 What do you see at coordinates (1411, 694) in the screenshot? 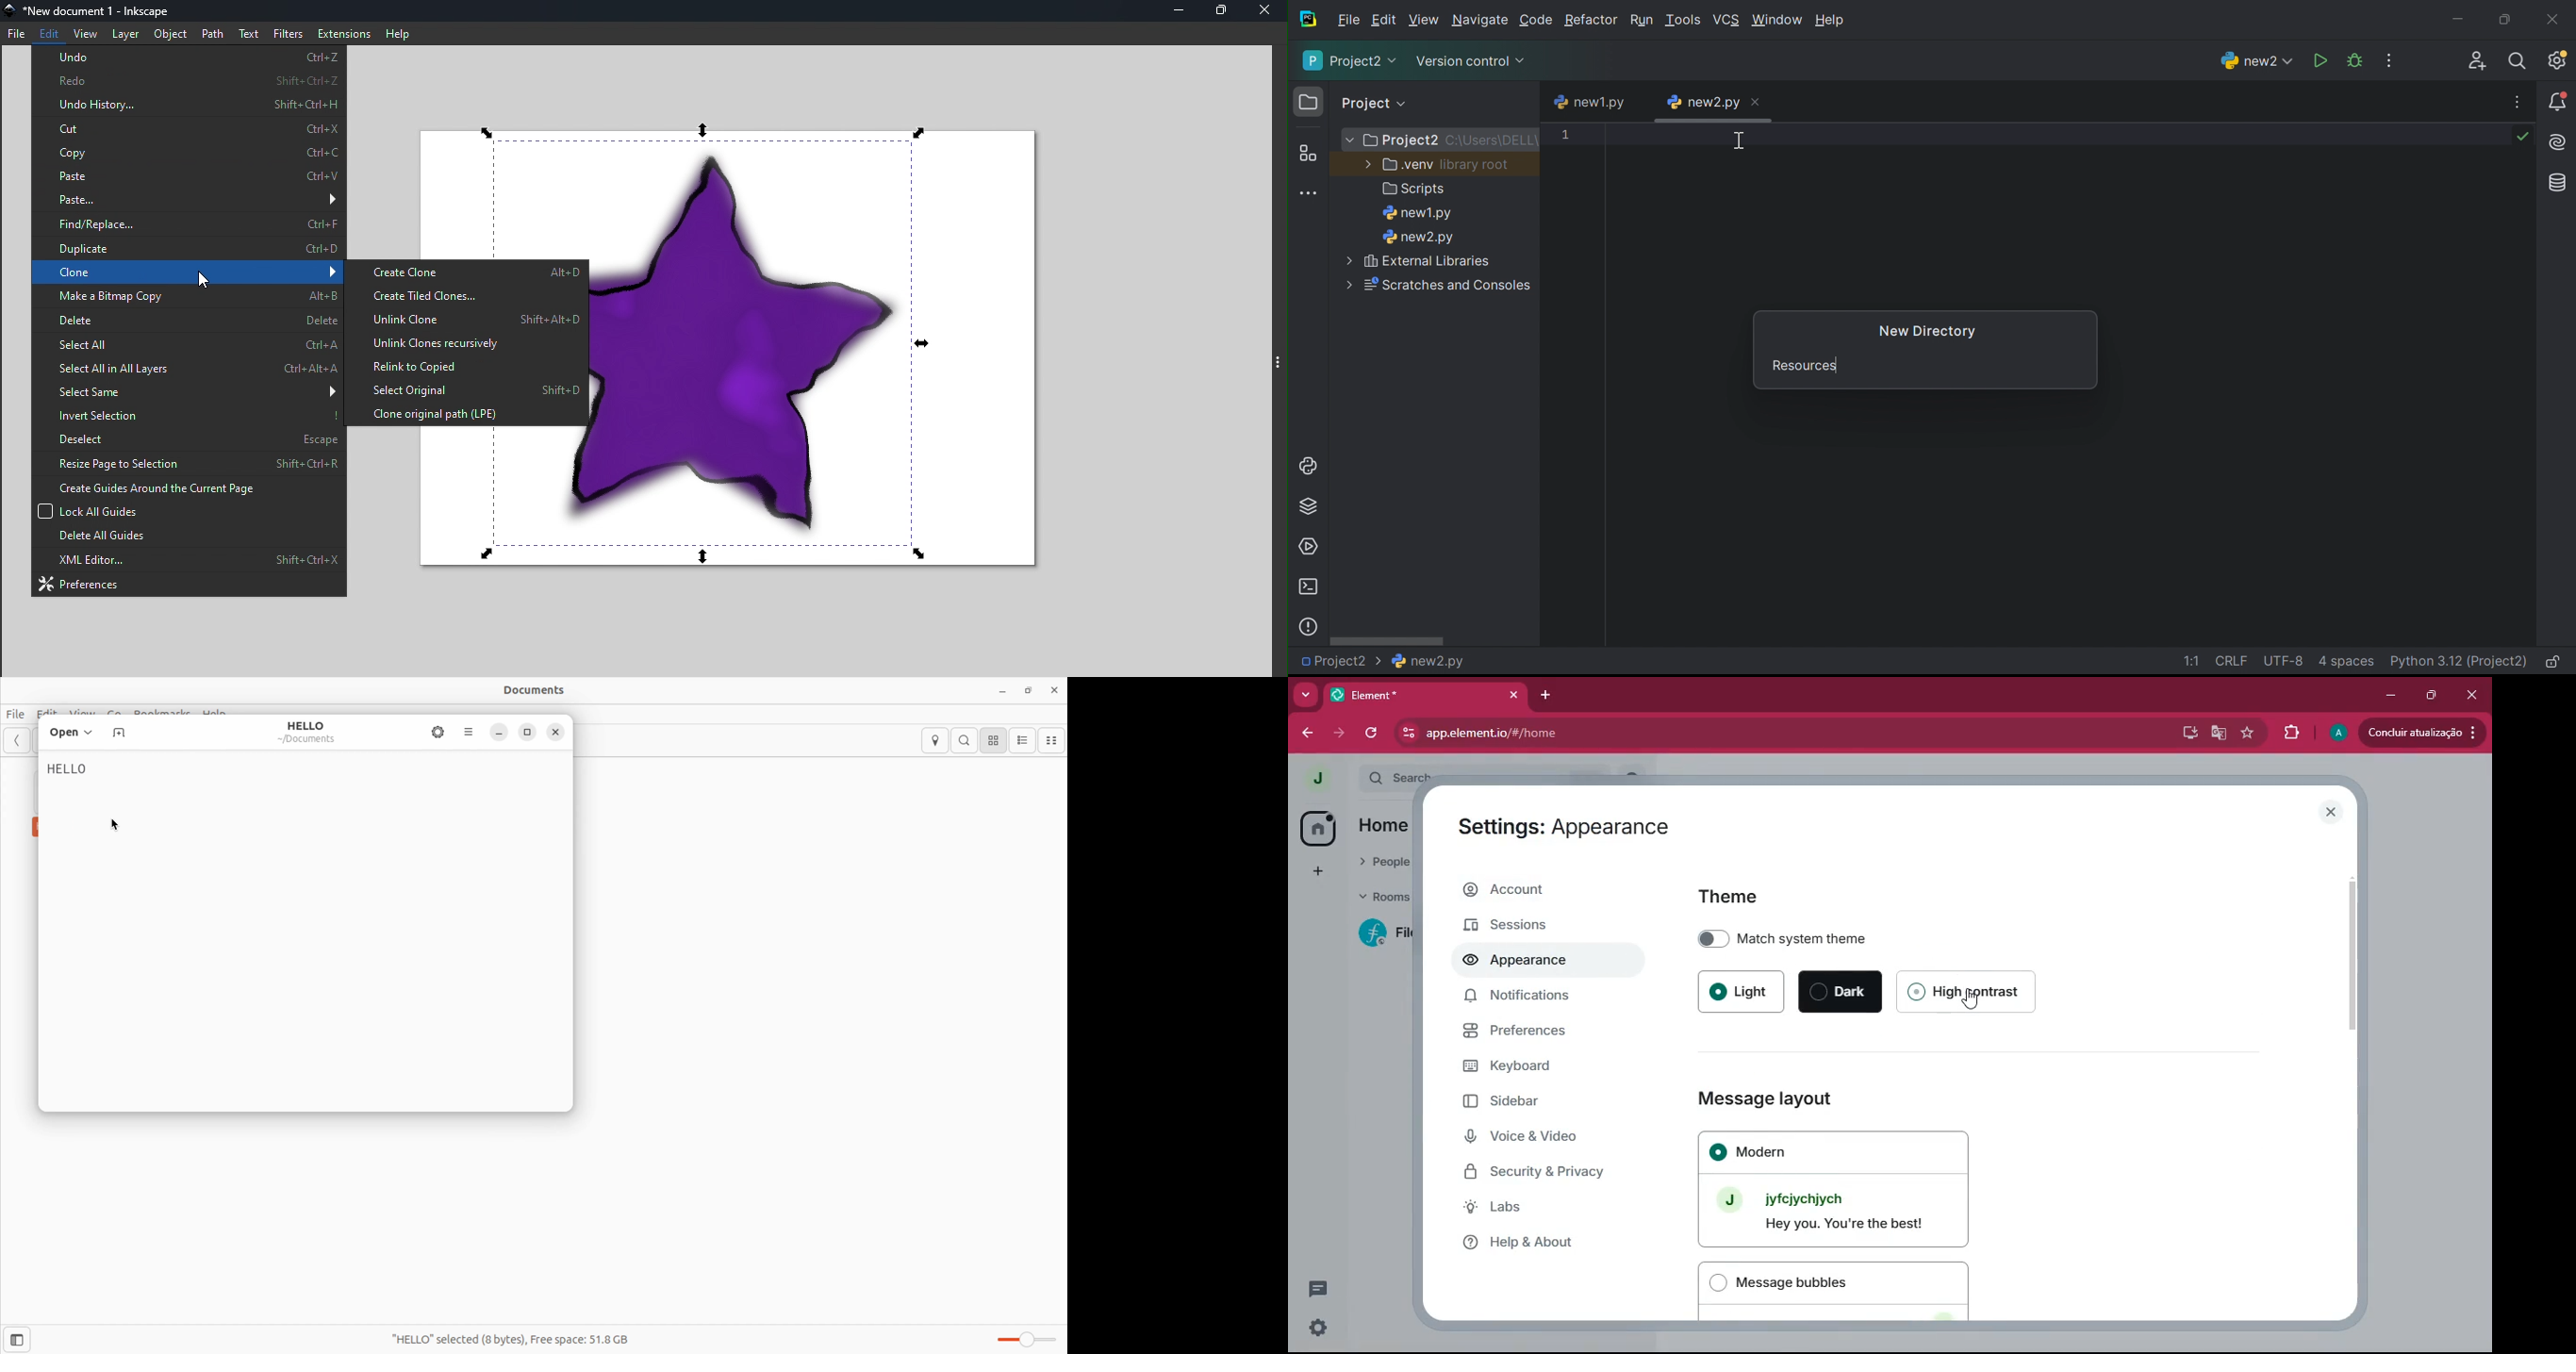
I see `Element*` at bounding box center [1411, 694].